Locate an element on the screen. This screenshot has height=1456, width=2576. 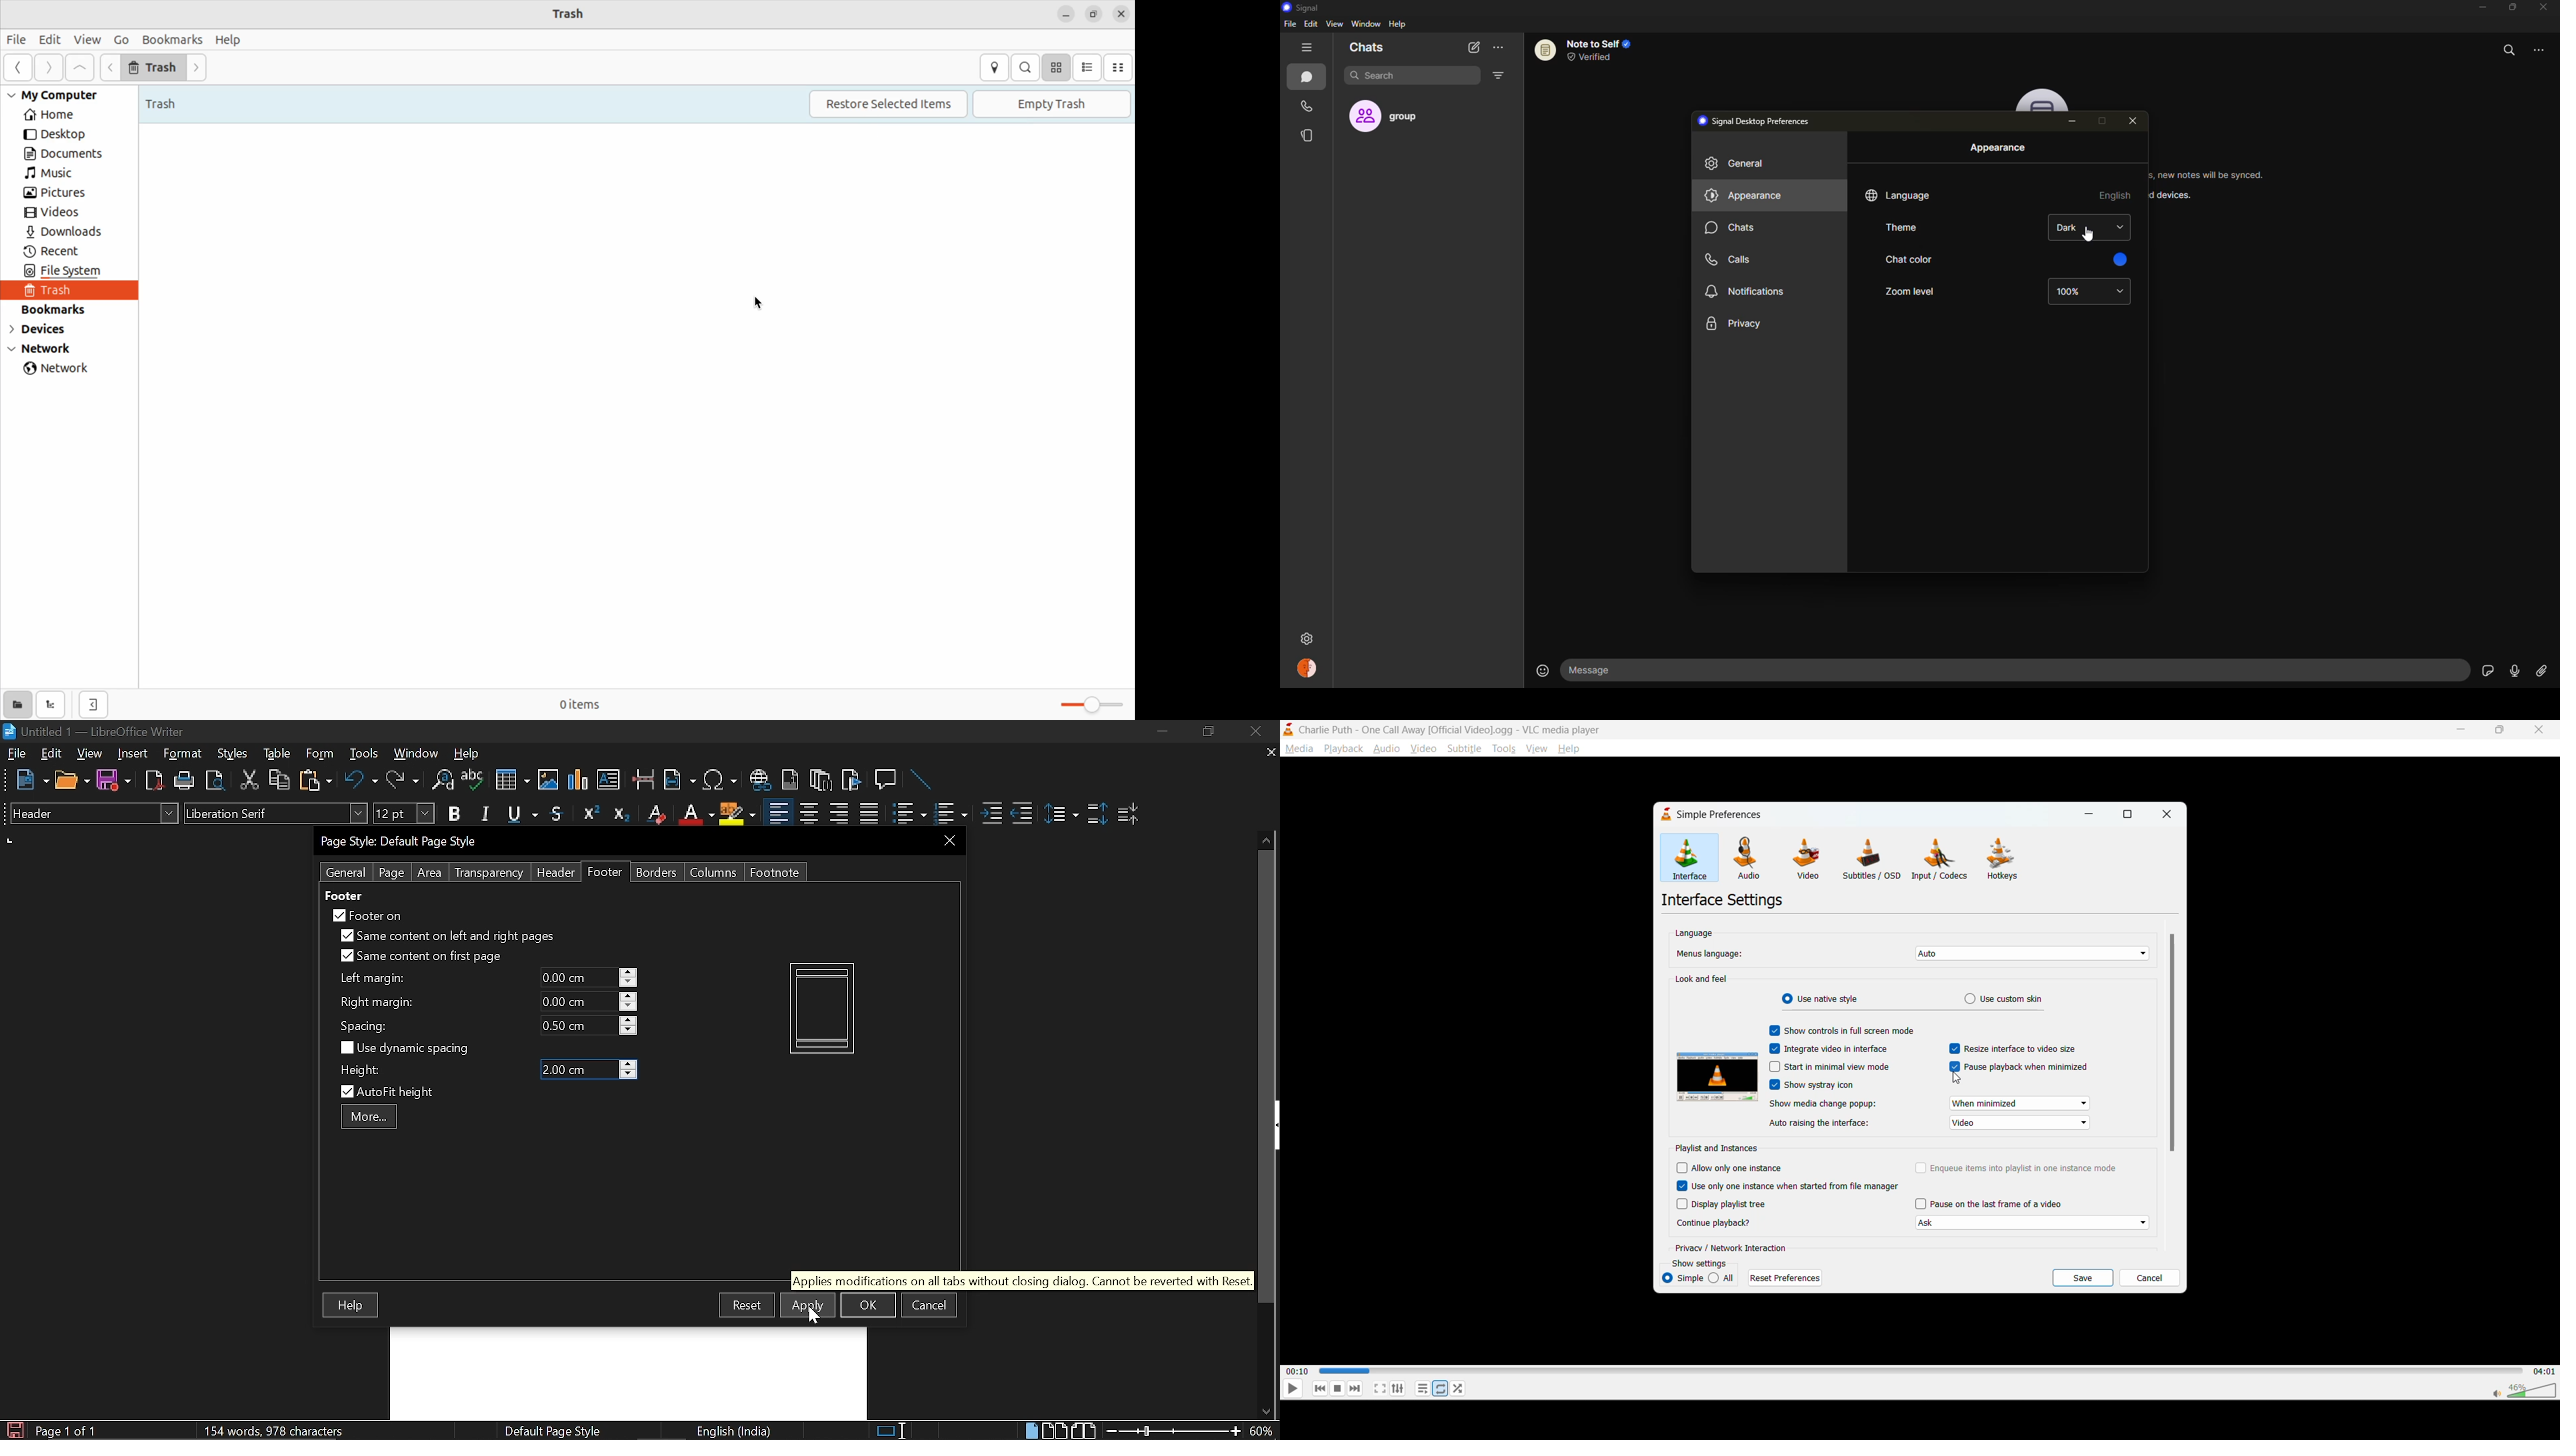
Decrease indent is located at coordinates (1022, 813).